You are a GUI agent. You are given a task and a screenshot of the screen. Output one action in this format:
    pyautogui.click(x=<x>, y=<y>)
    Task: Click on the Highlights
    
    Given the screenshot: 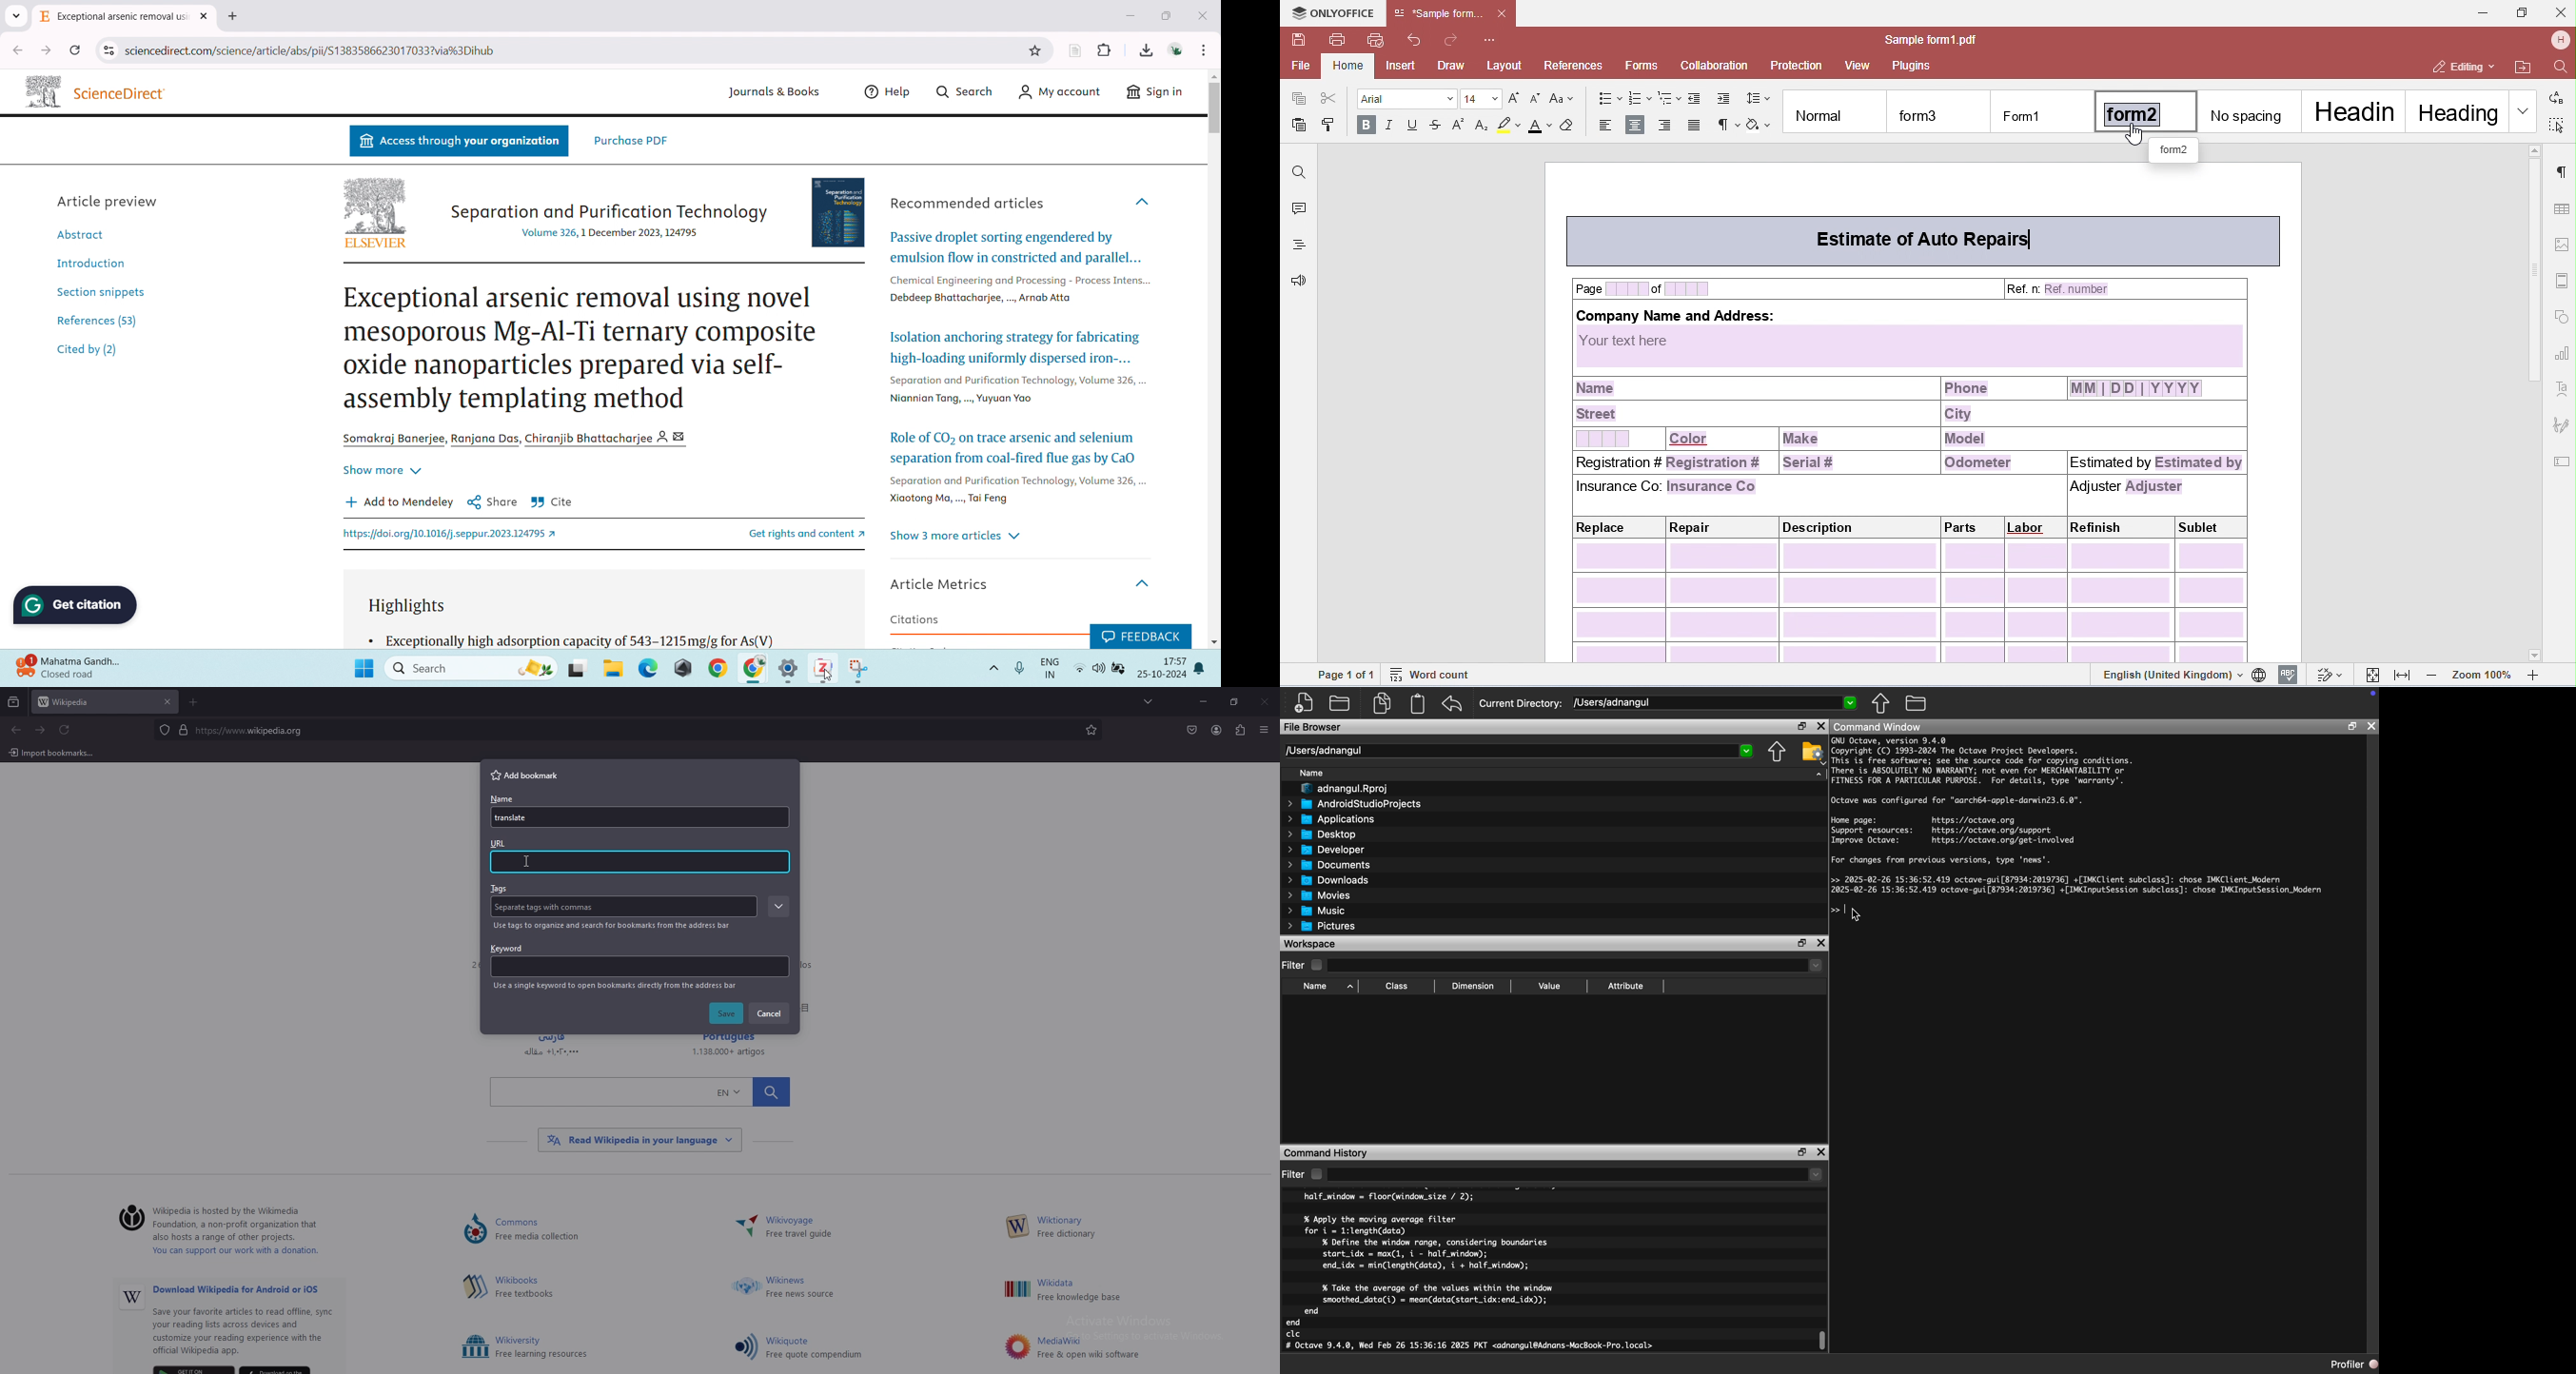 What is the action you would take?
    pyautogui.click(x=413, y=606)
    